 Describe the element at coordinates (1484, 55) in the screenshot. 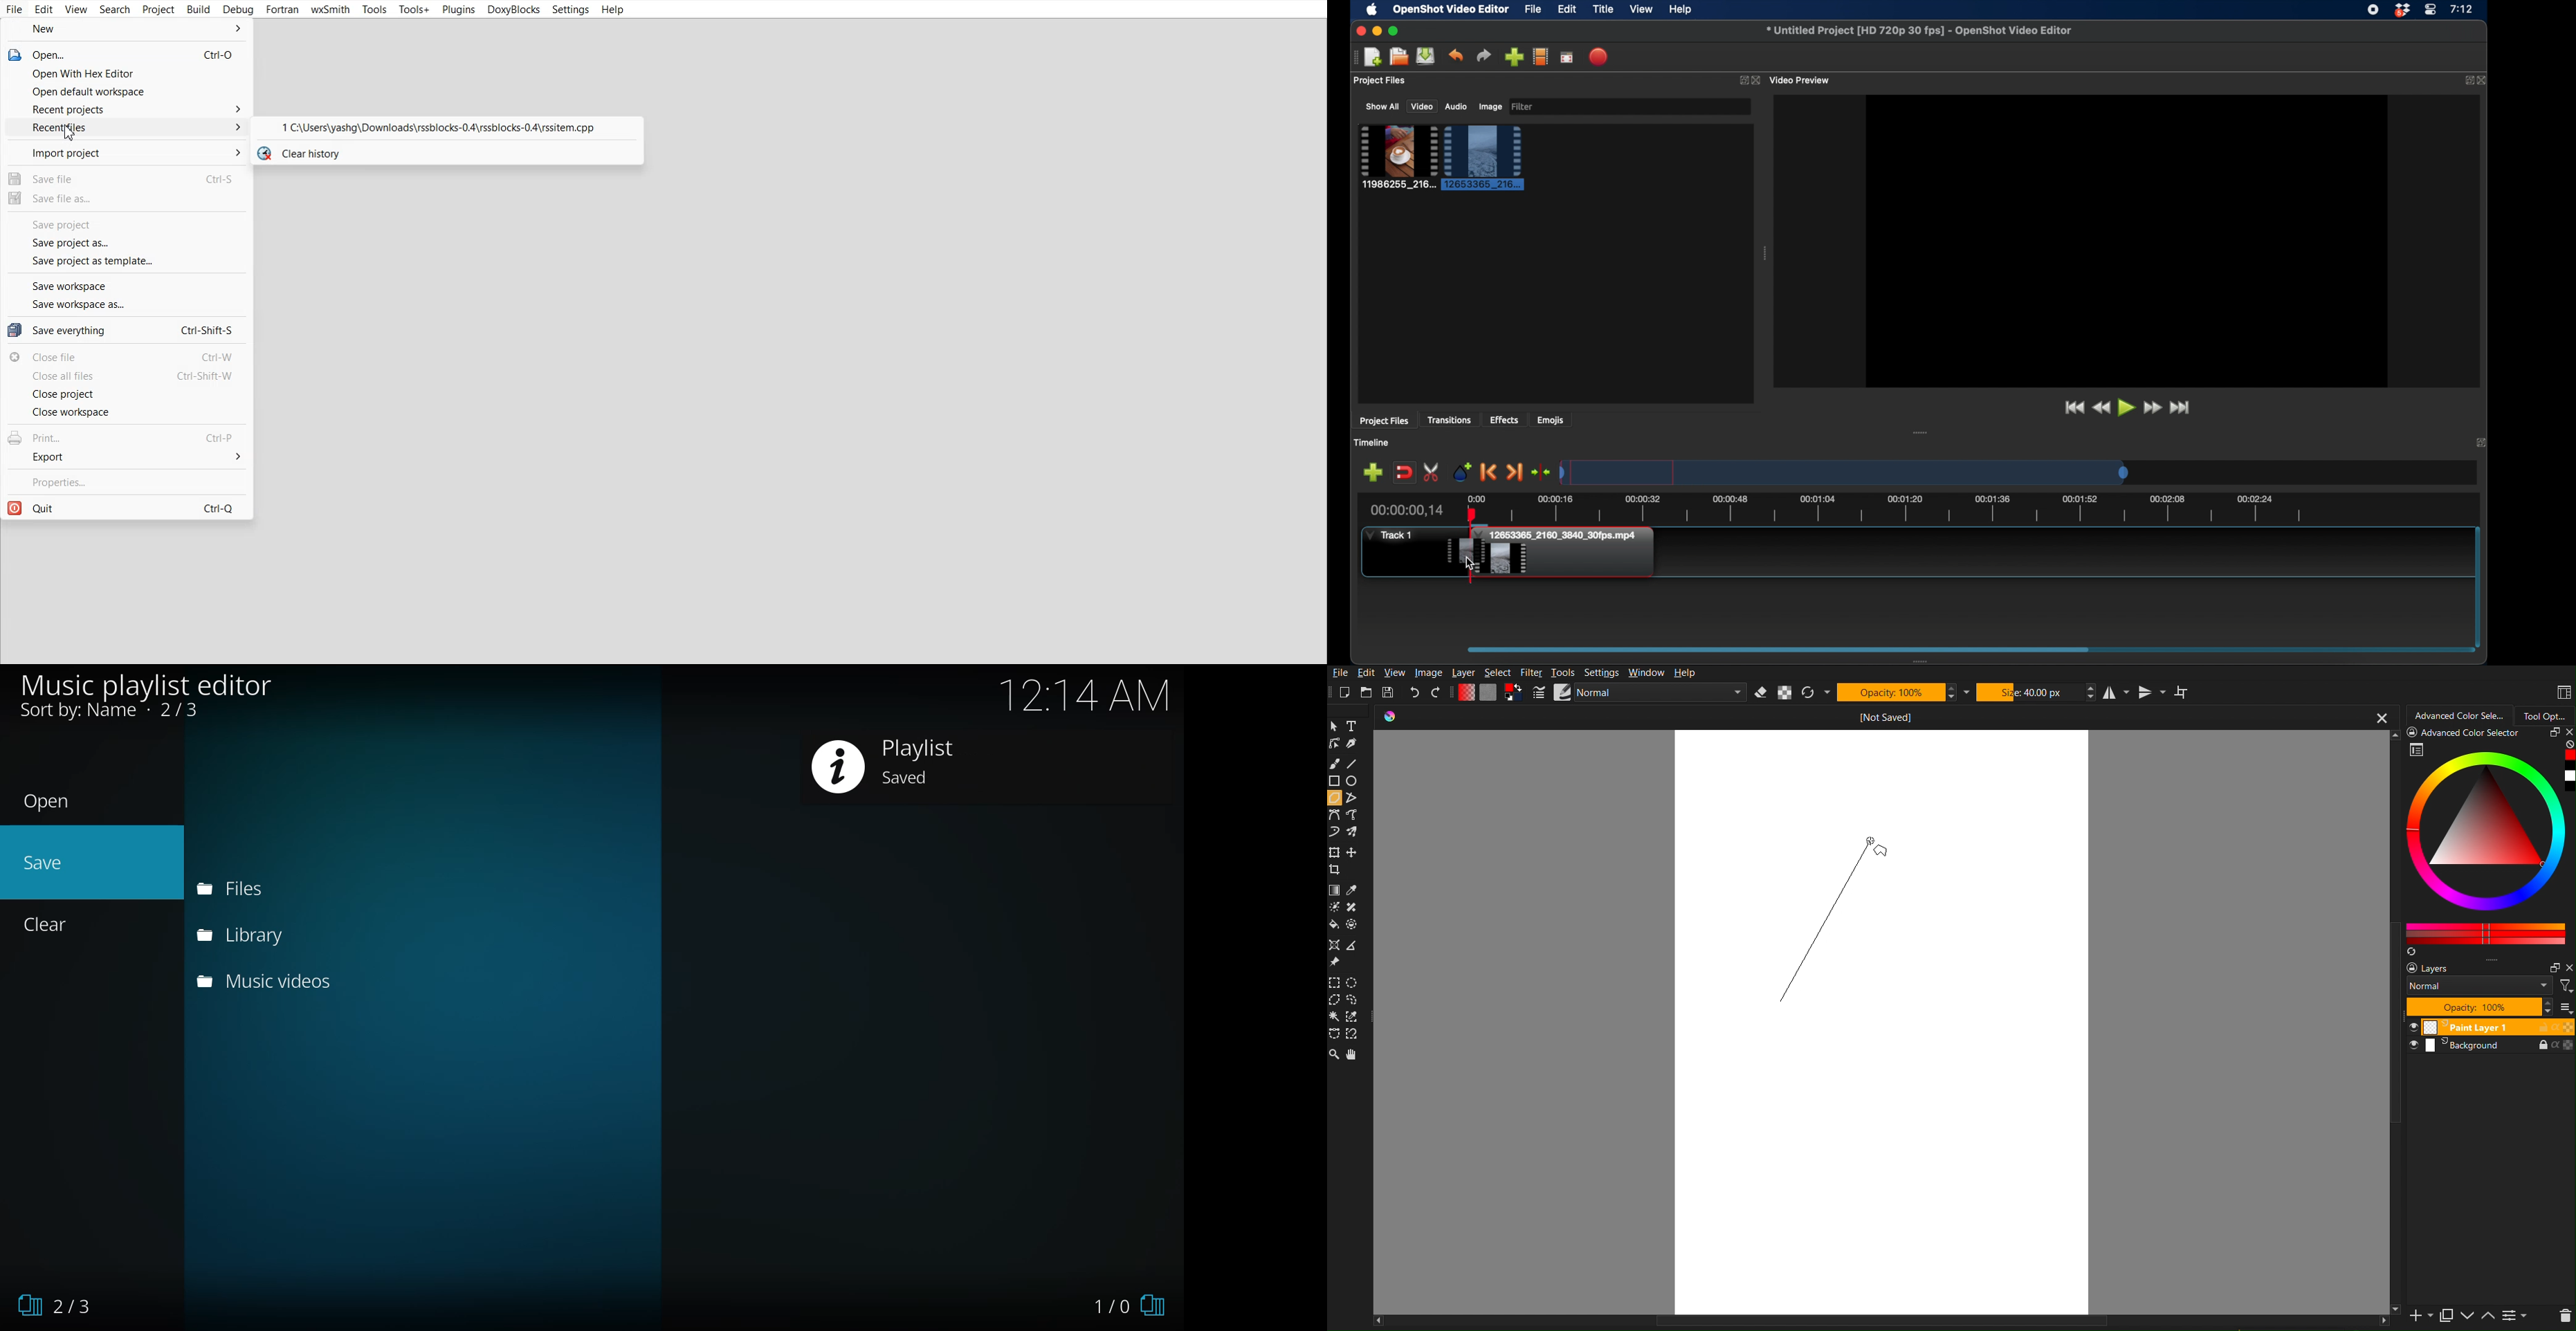

I see `redo` at that location.